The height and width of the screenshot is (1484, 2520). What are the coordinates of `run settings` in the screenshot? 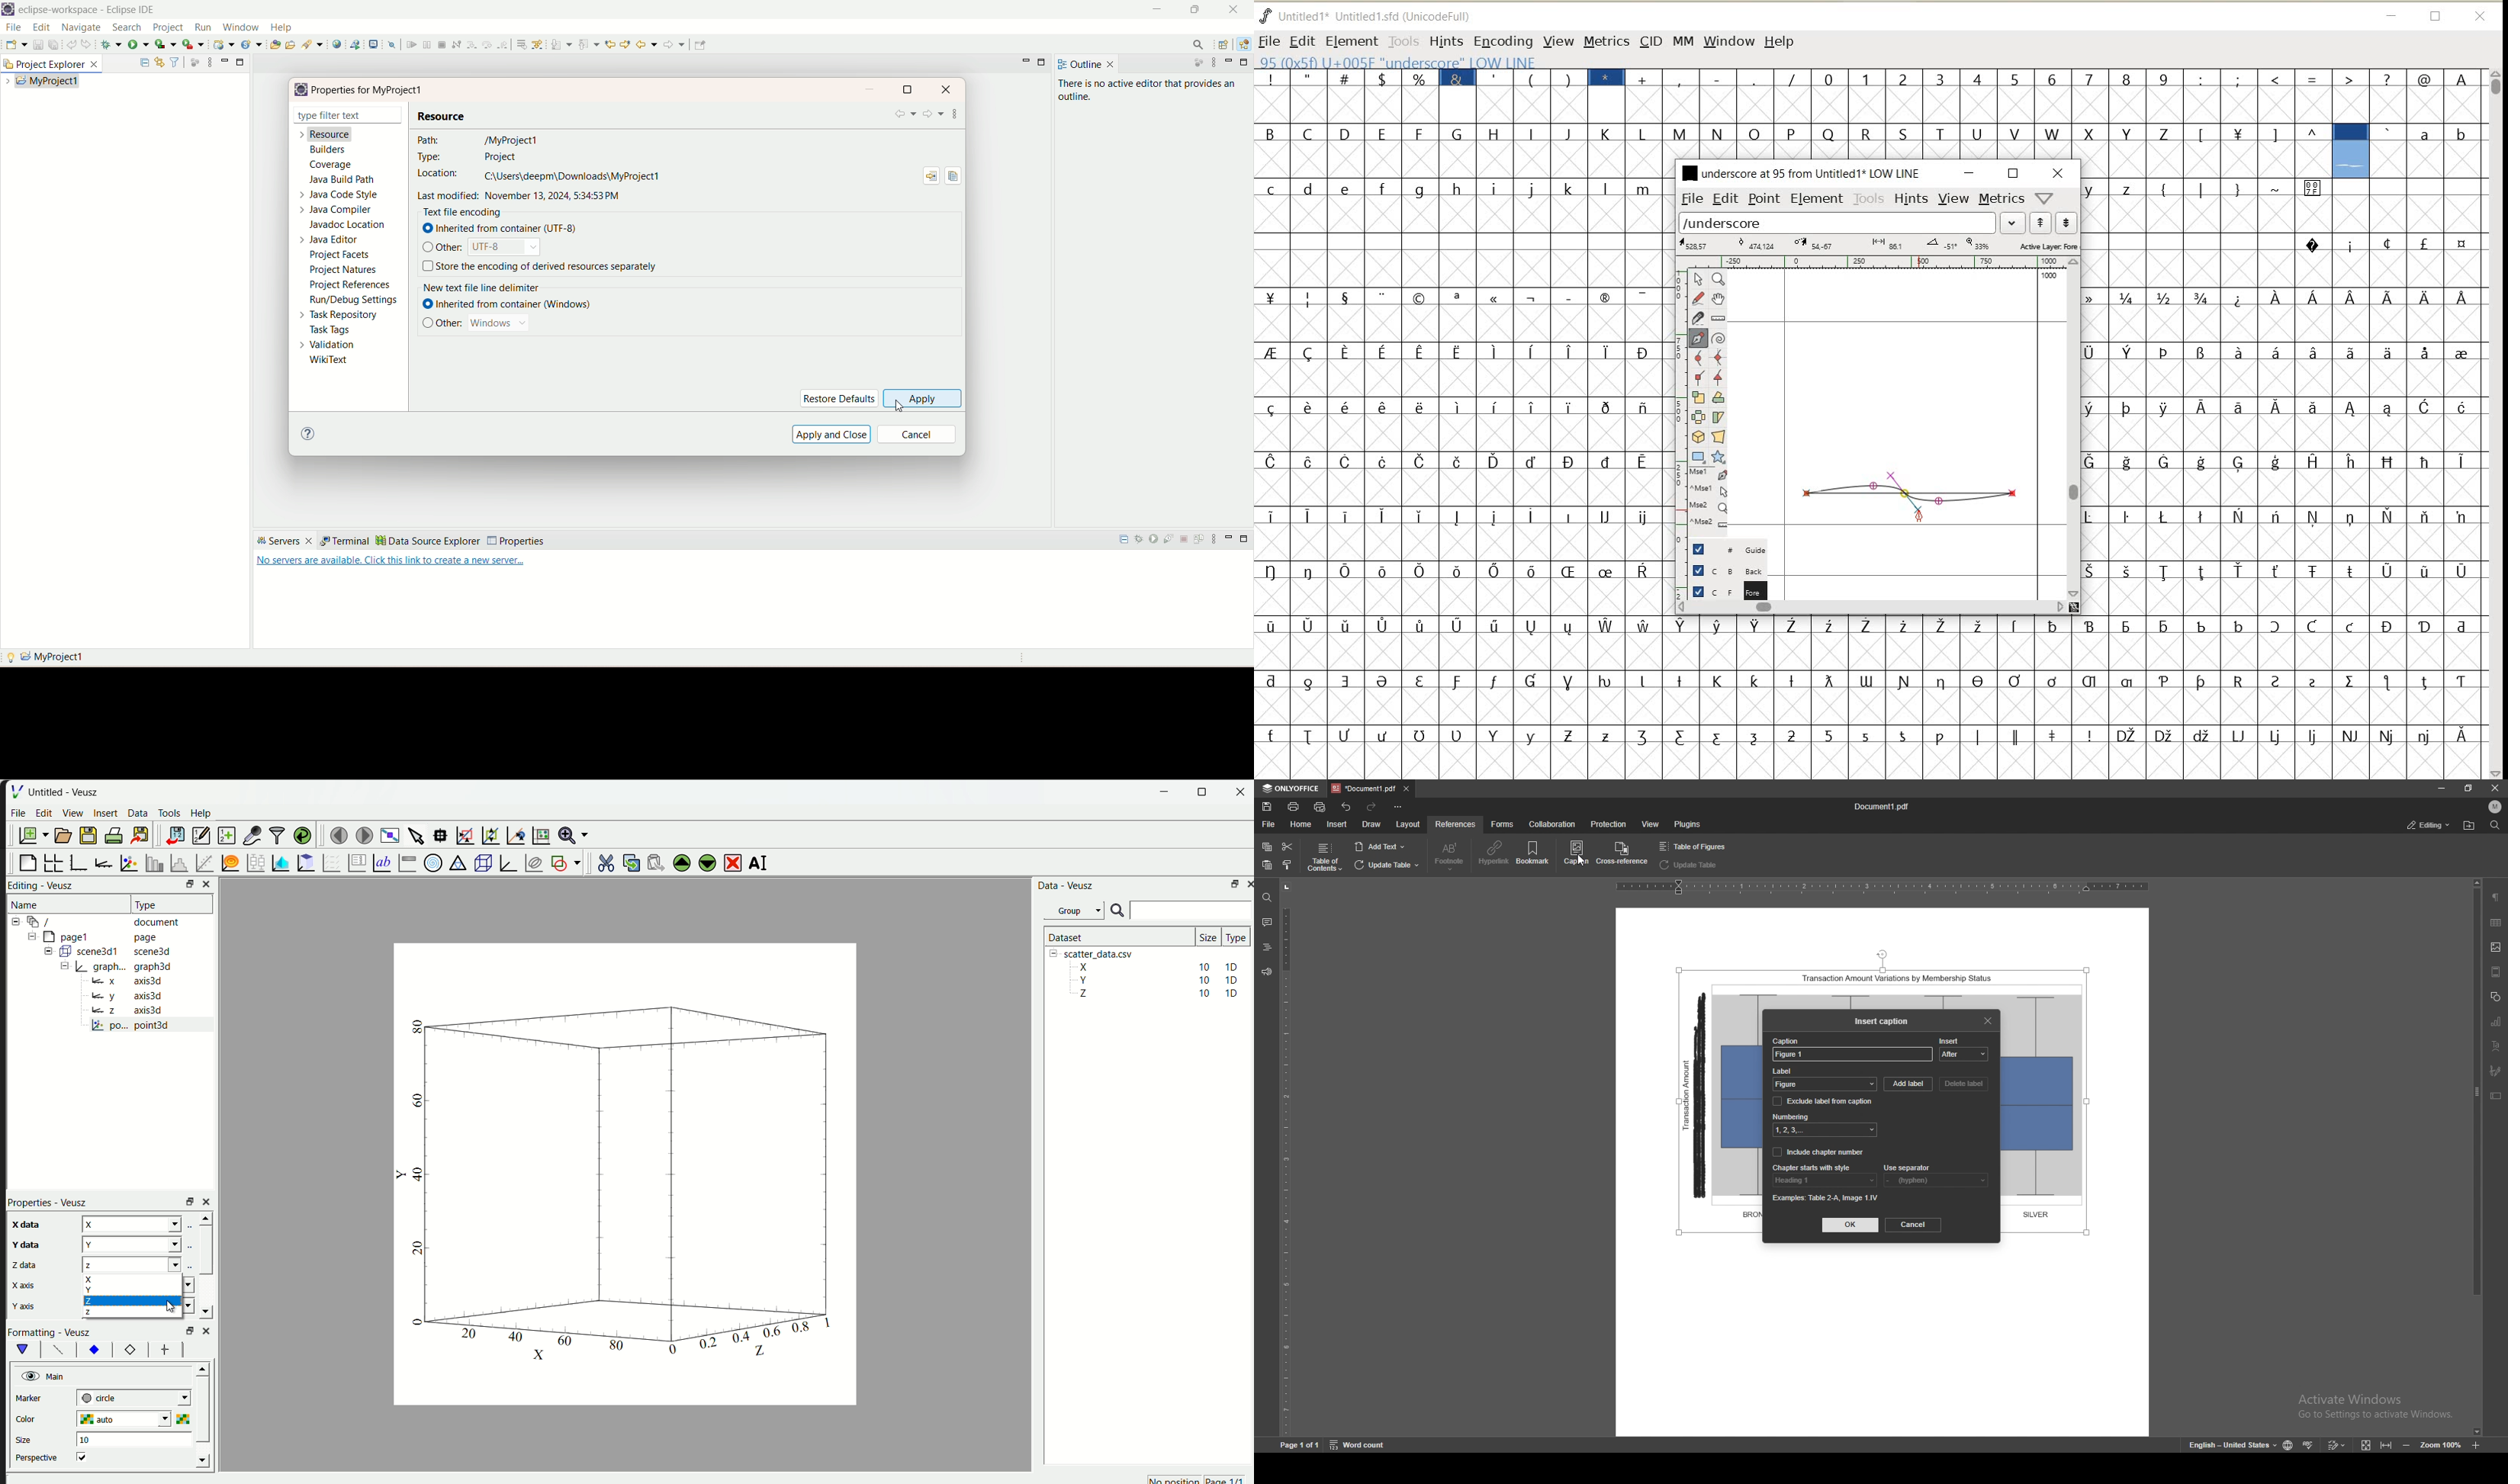 It's located at (352, 302).